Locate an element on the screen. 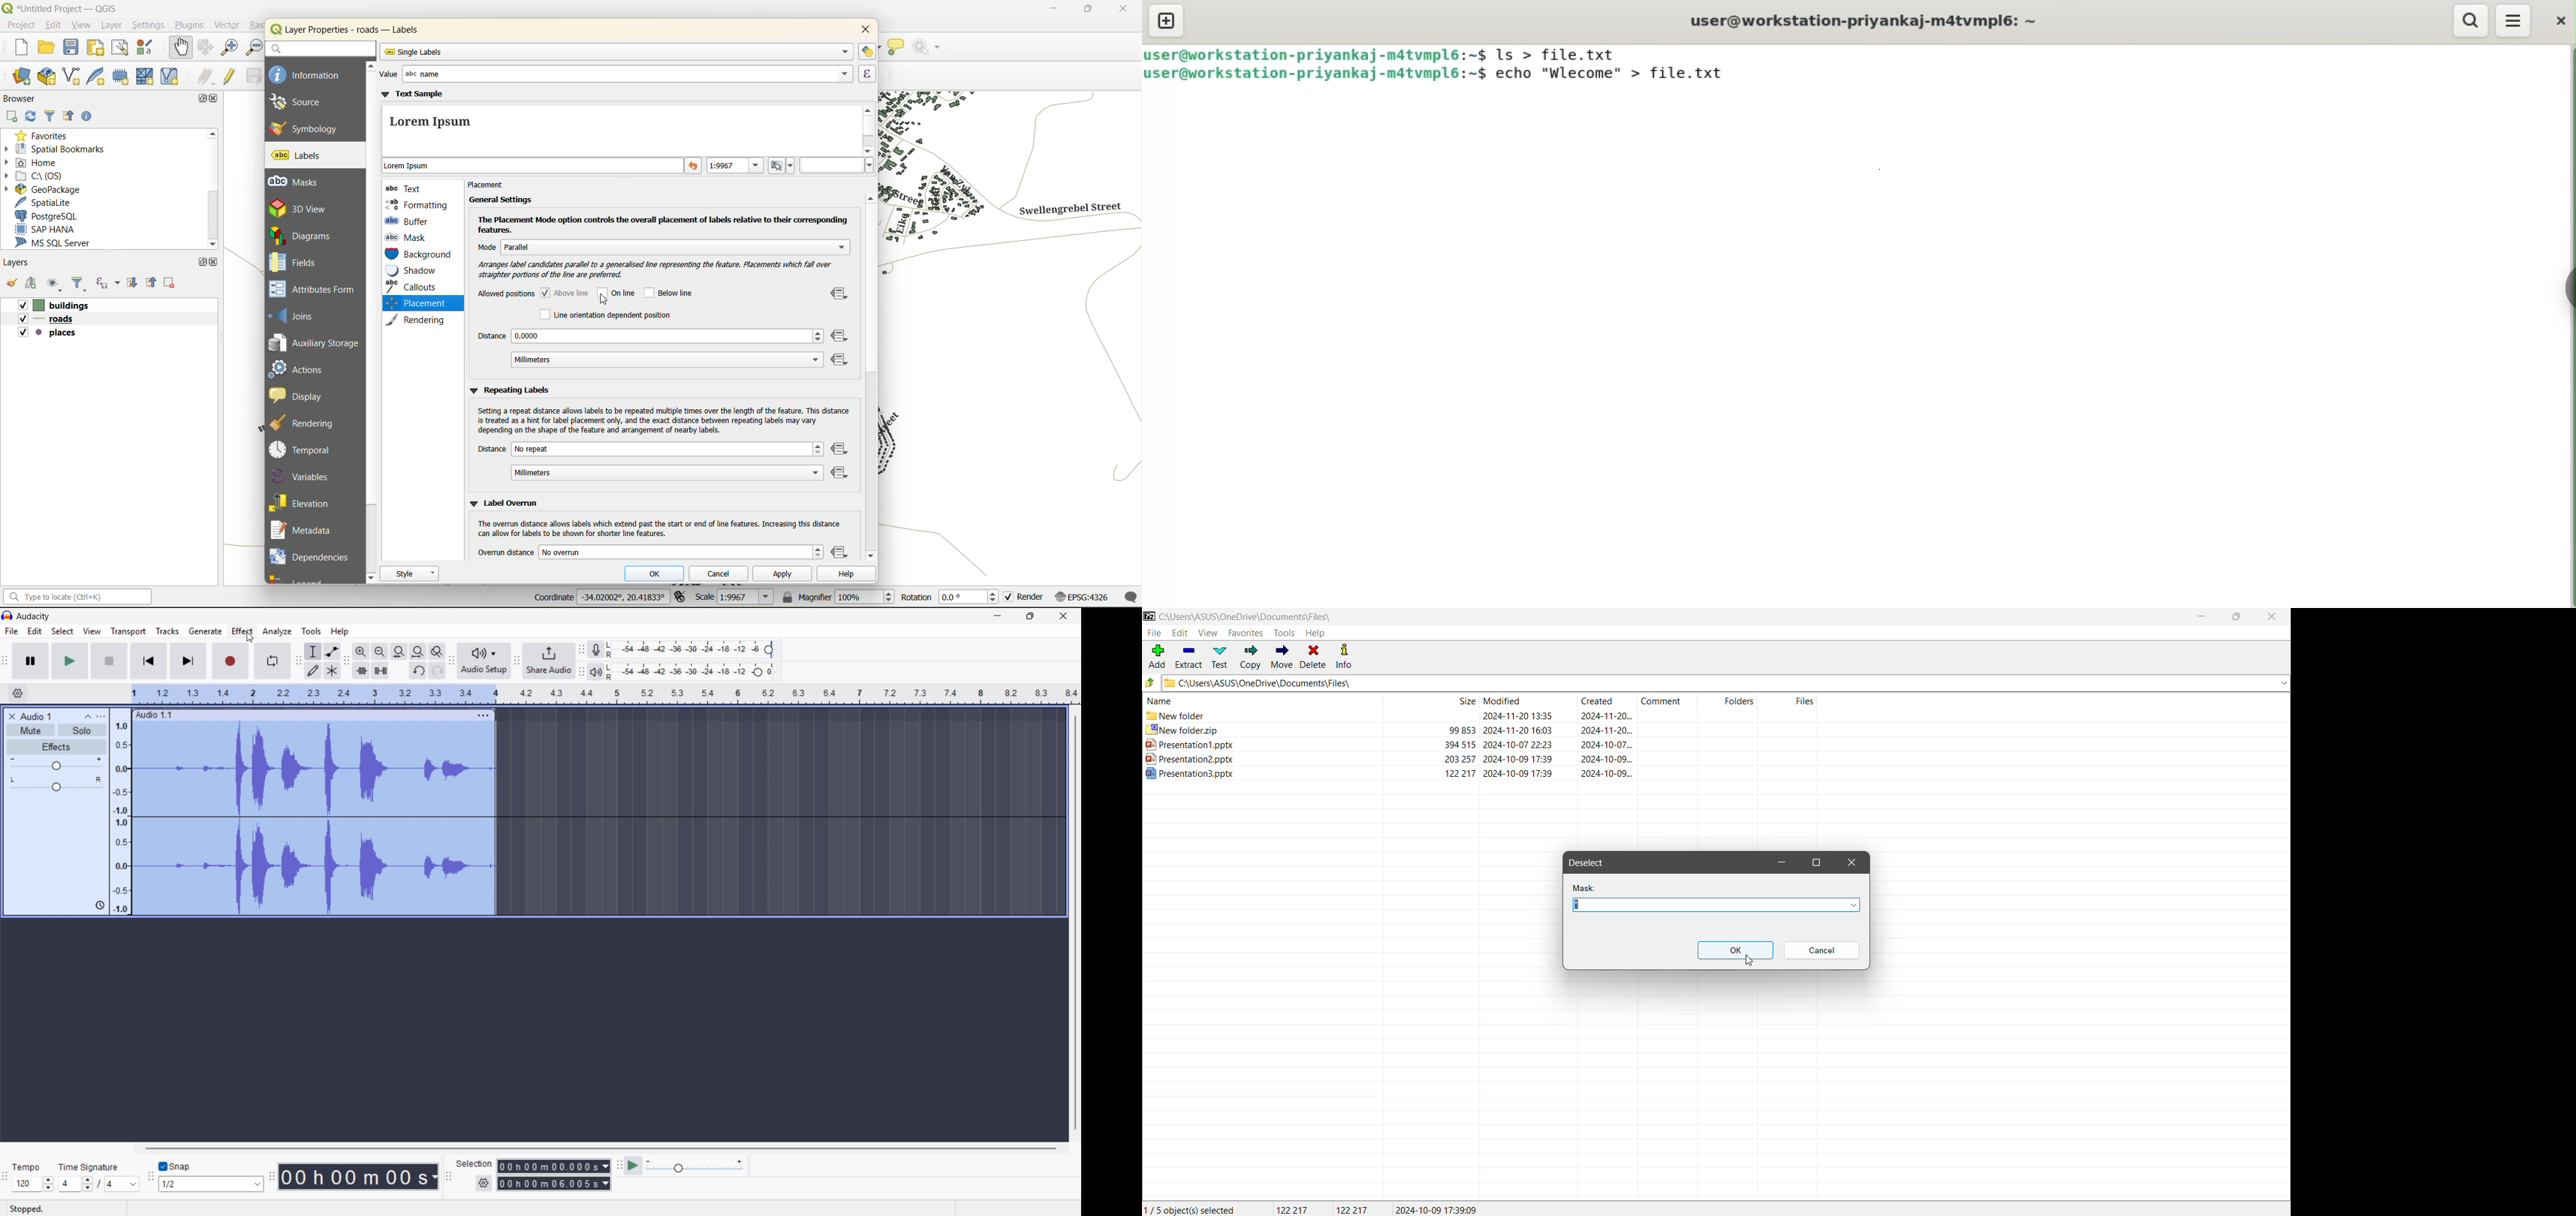 The width and height of the screenshot is (2576, 1232). Record  is located at coordinates (230, 661).